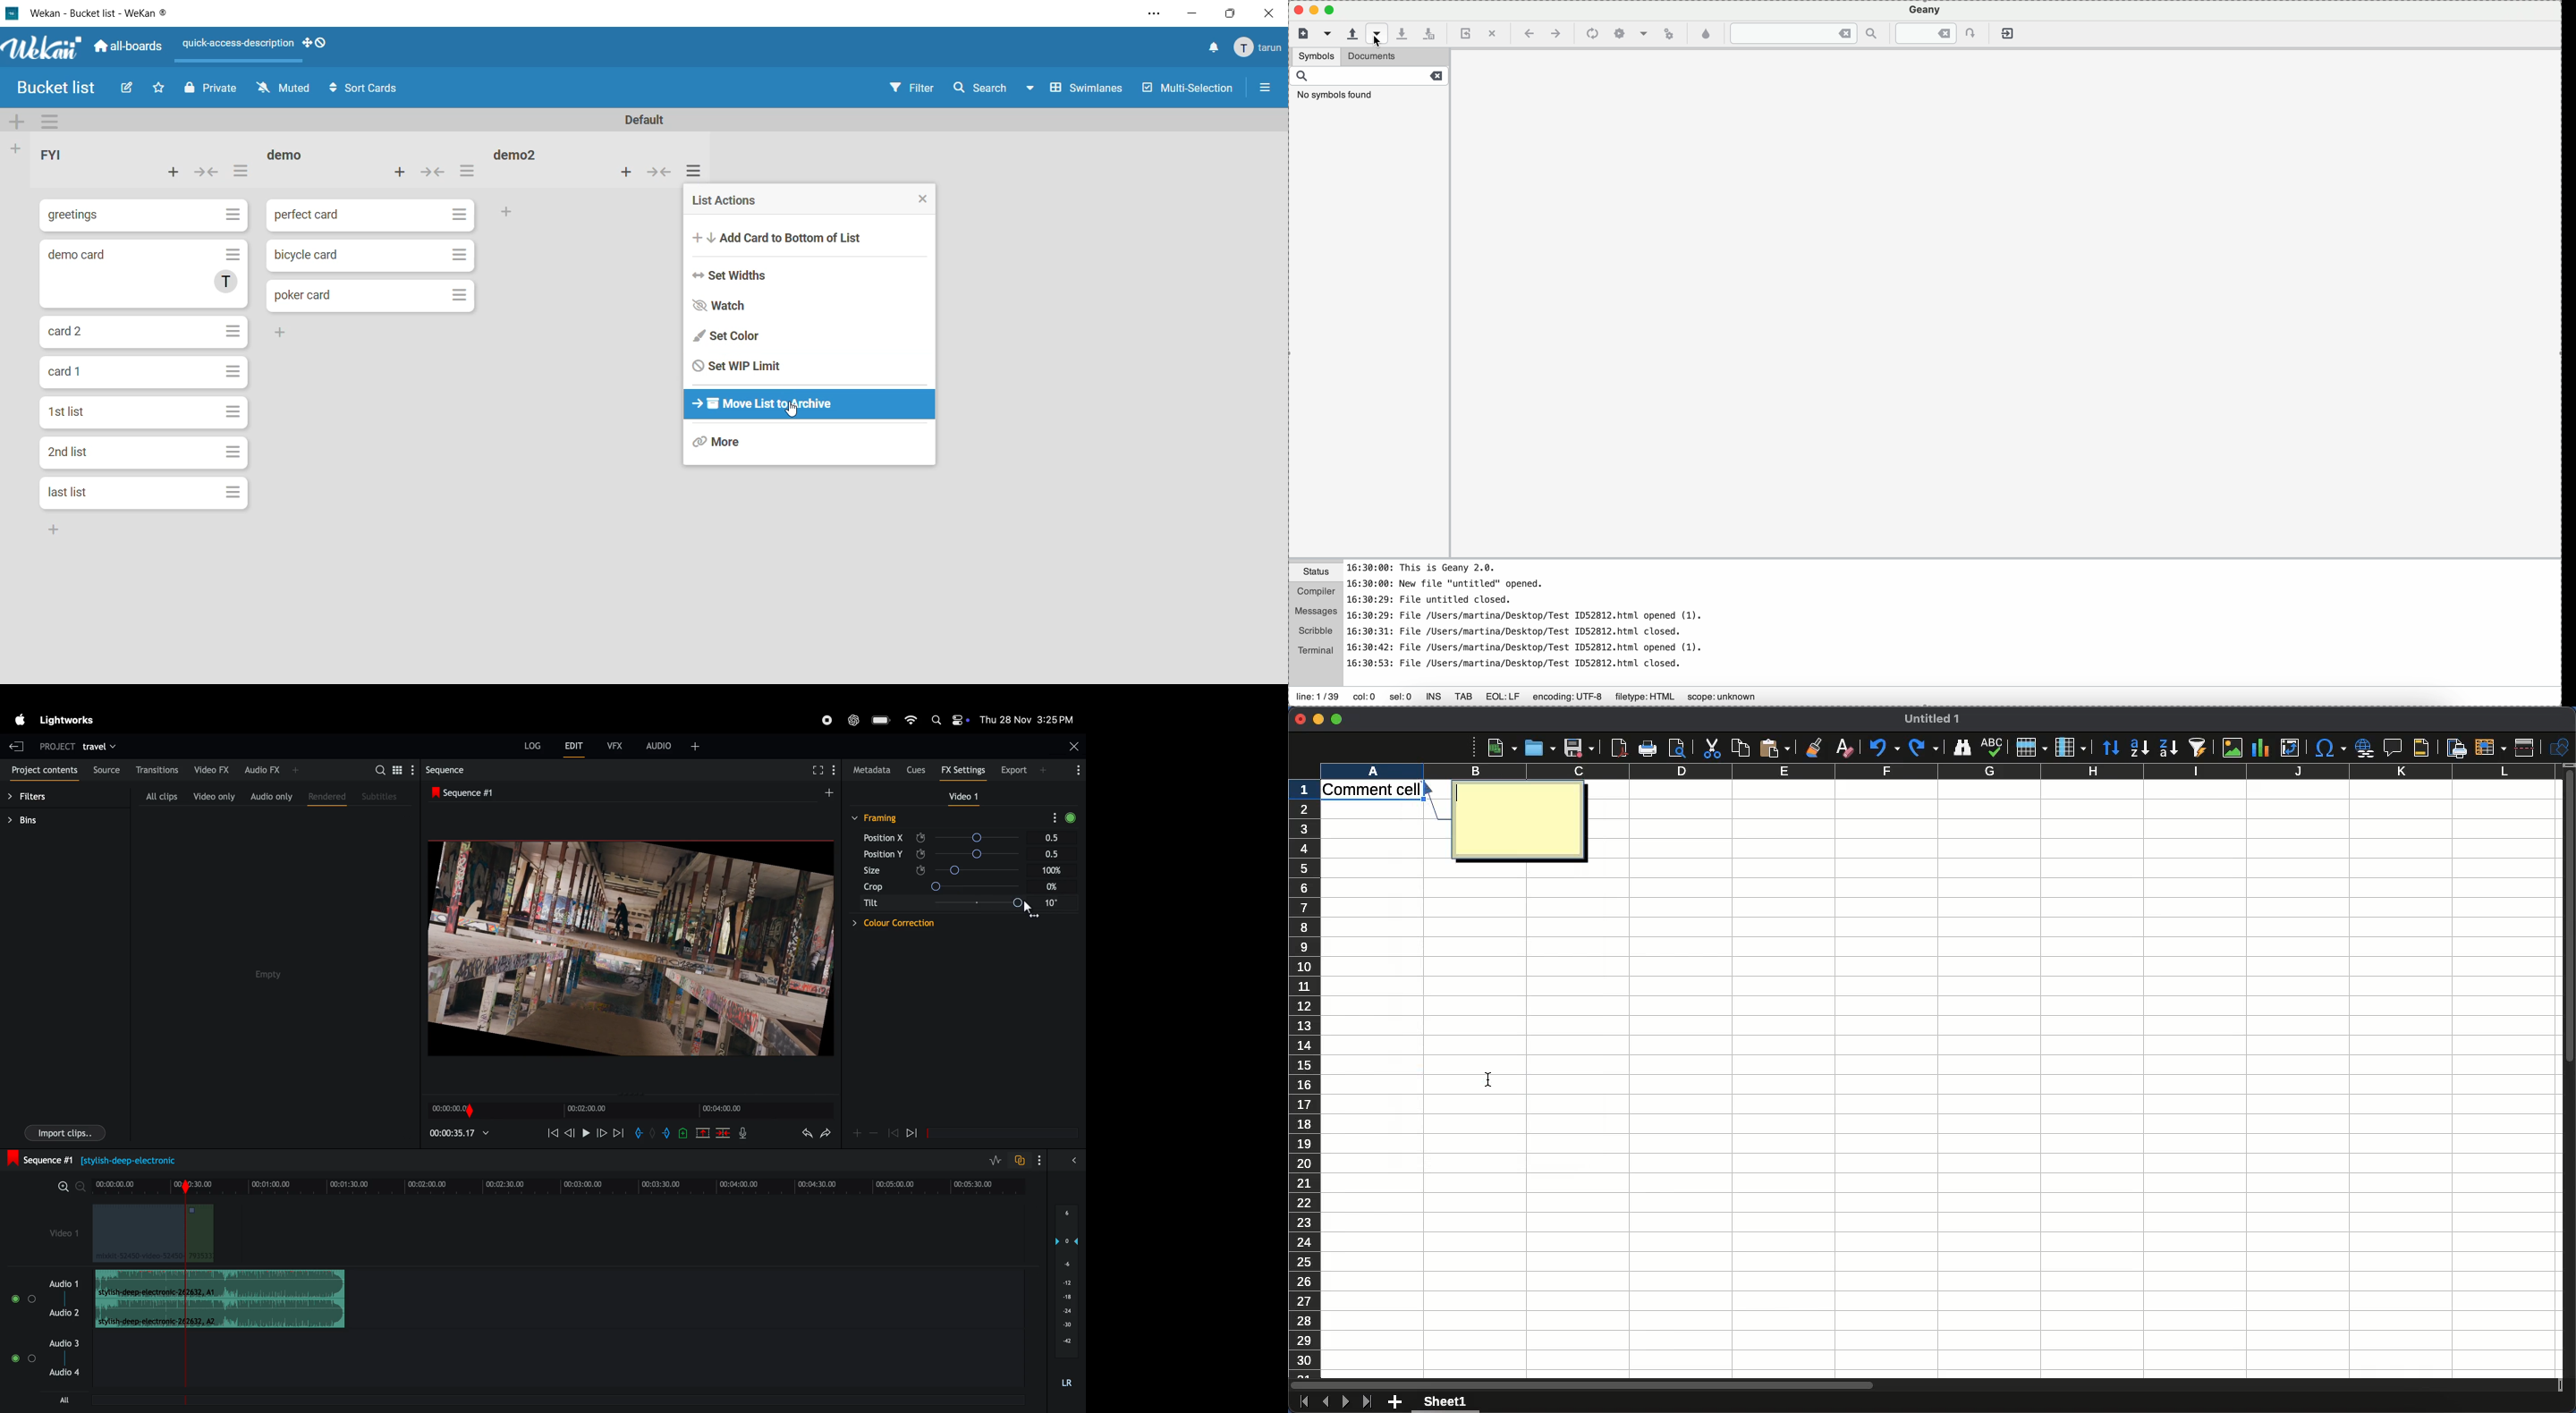 The width and height of the screenshot is (2576, 1428). Describe the element at coordinates (921, 870) in the screenshot. I see `Enable/Disable keyframe` at that location.